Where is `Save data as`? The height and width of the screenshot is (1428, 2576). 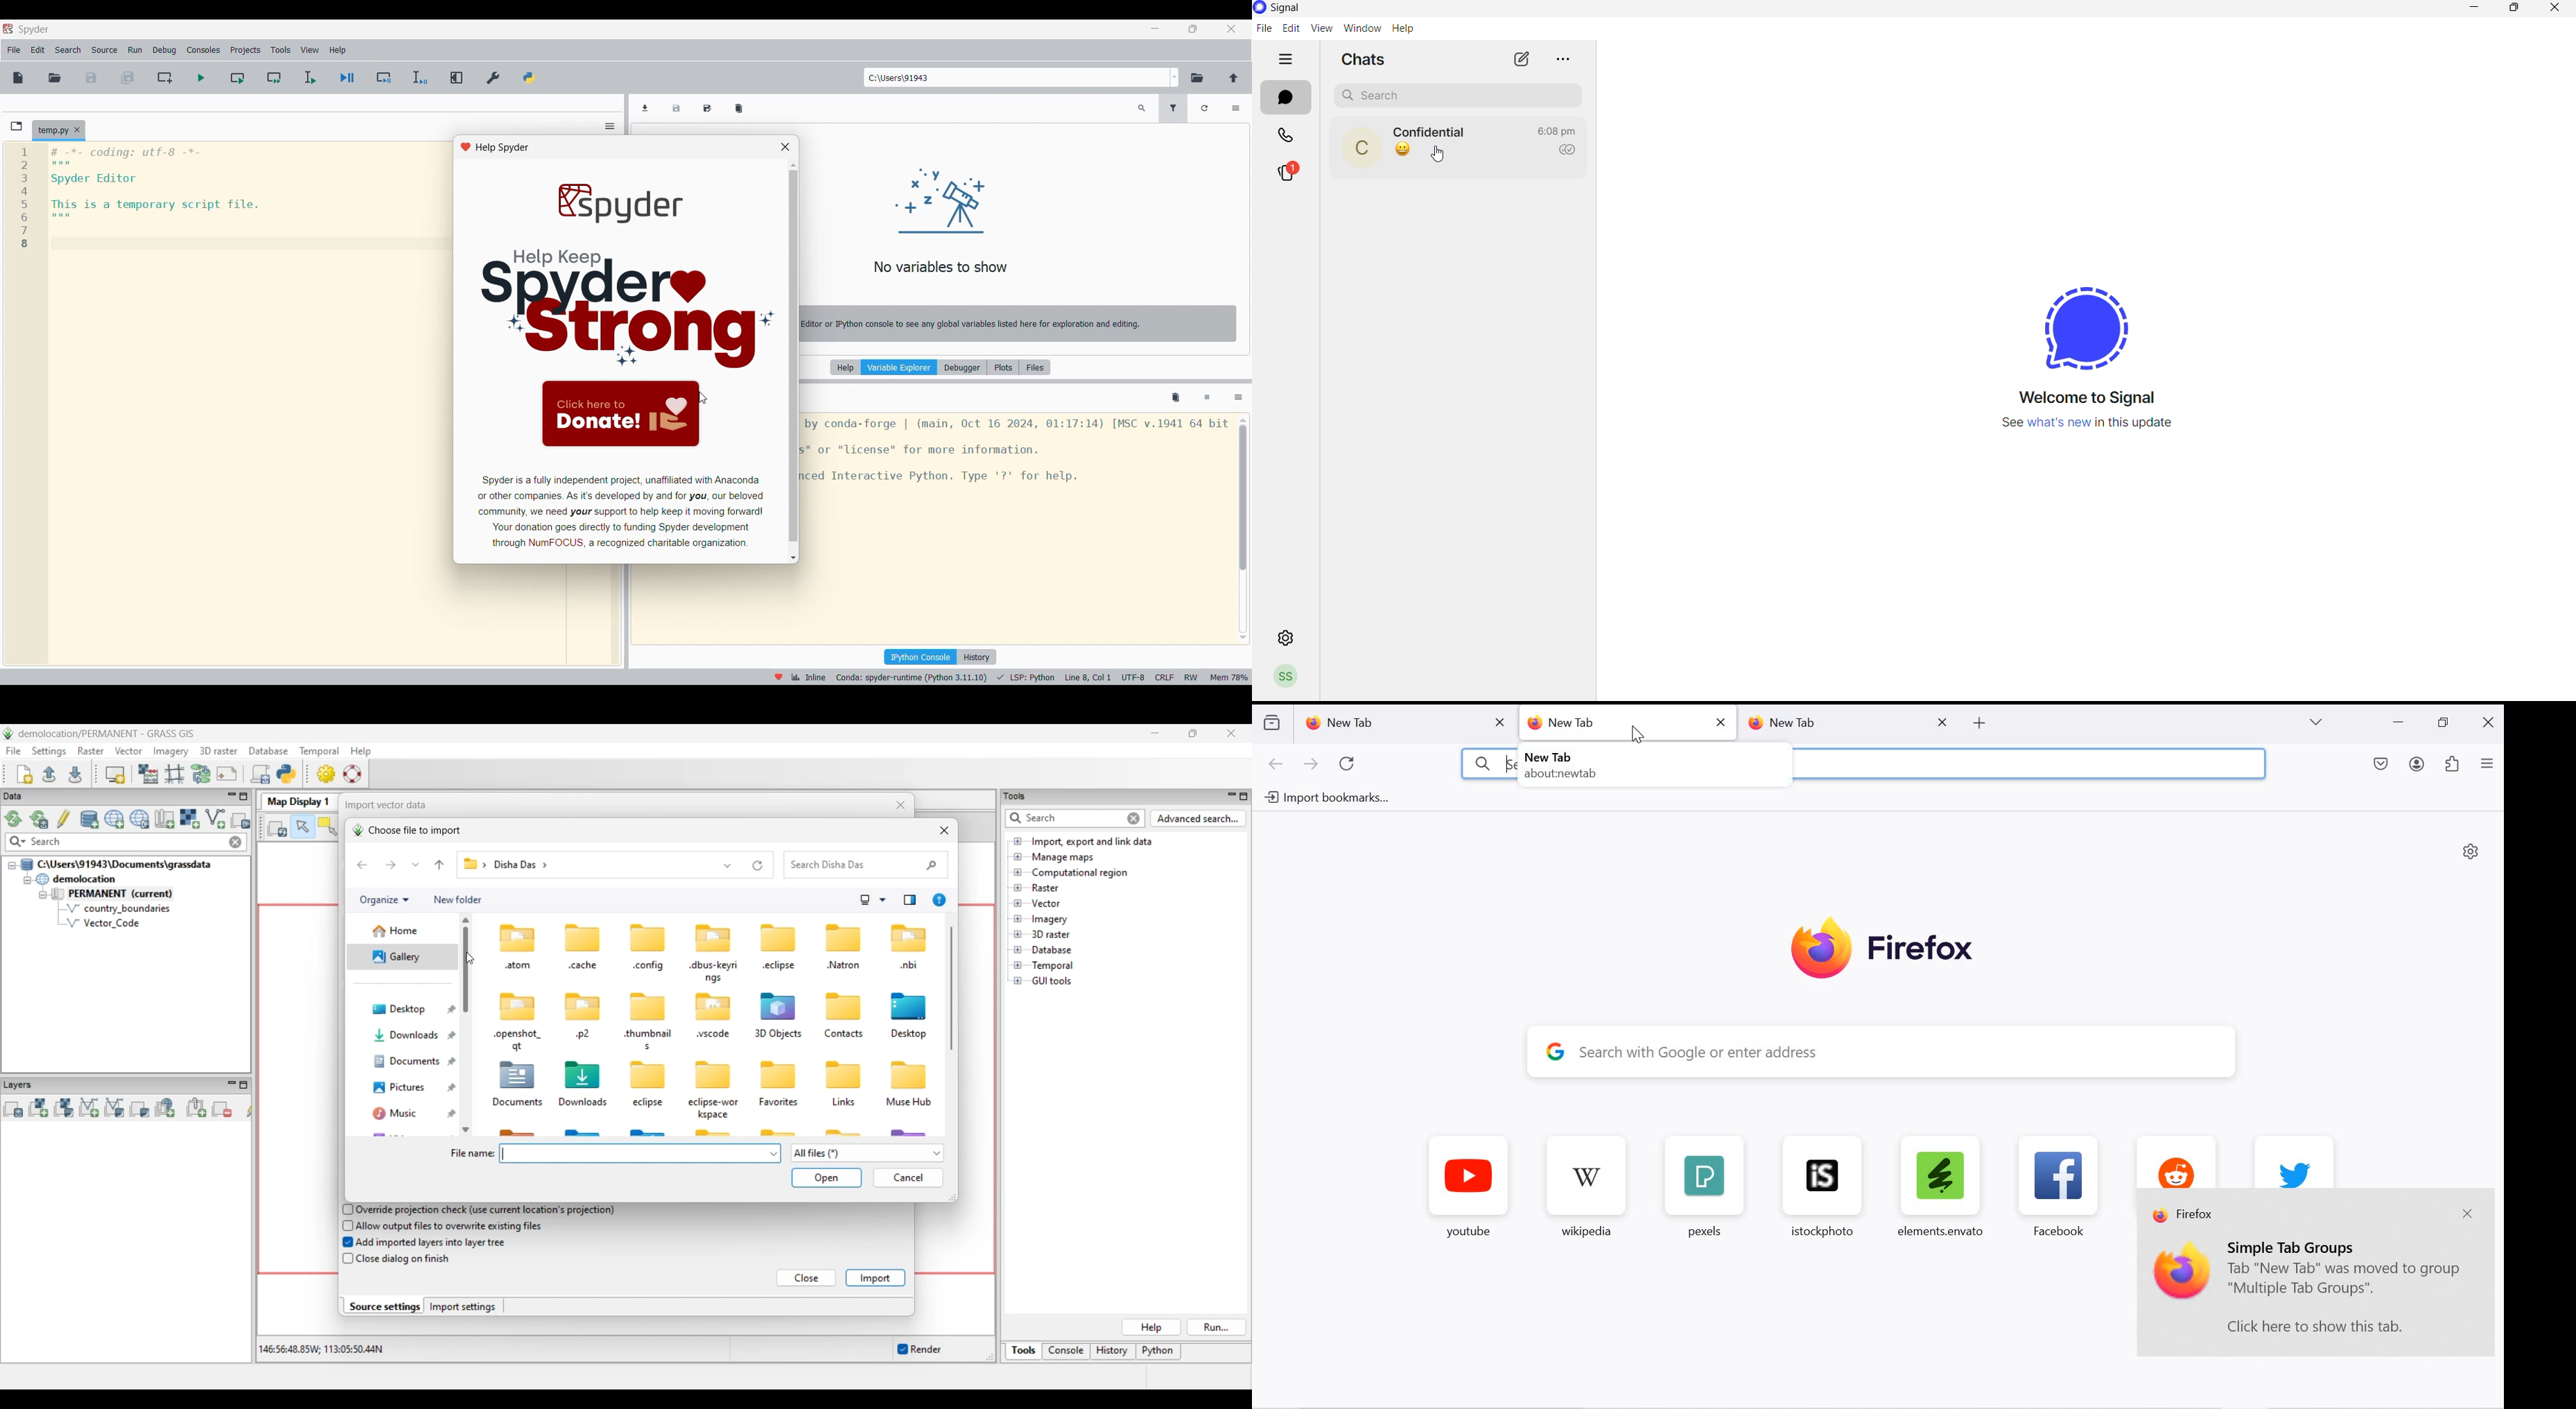 Save data as is located at coordinates (707, 108).